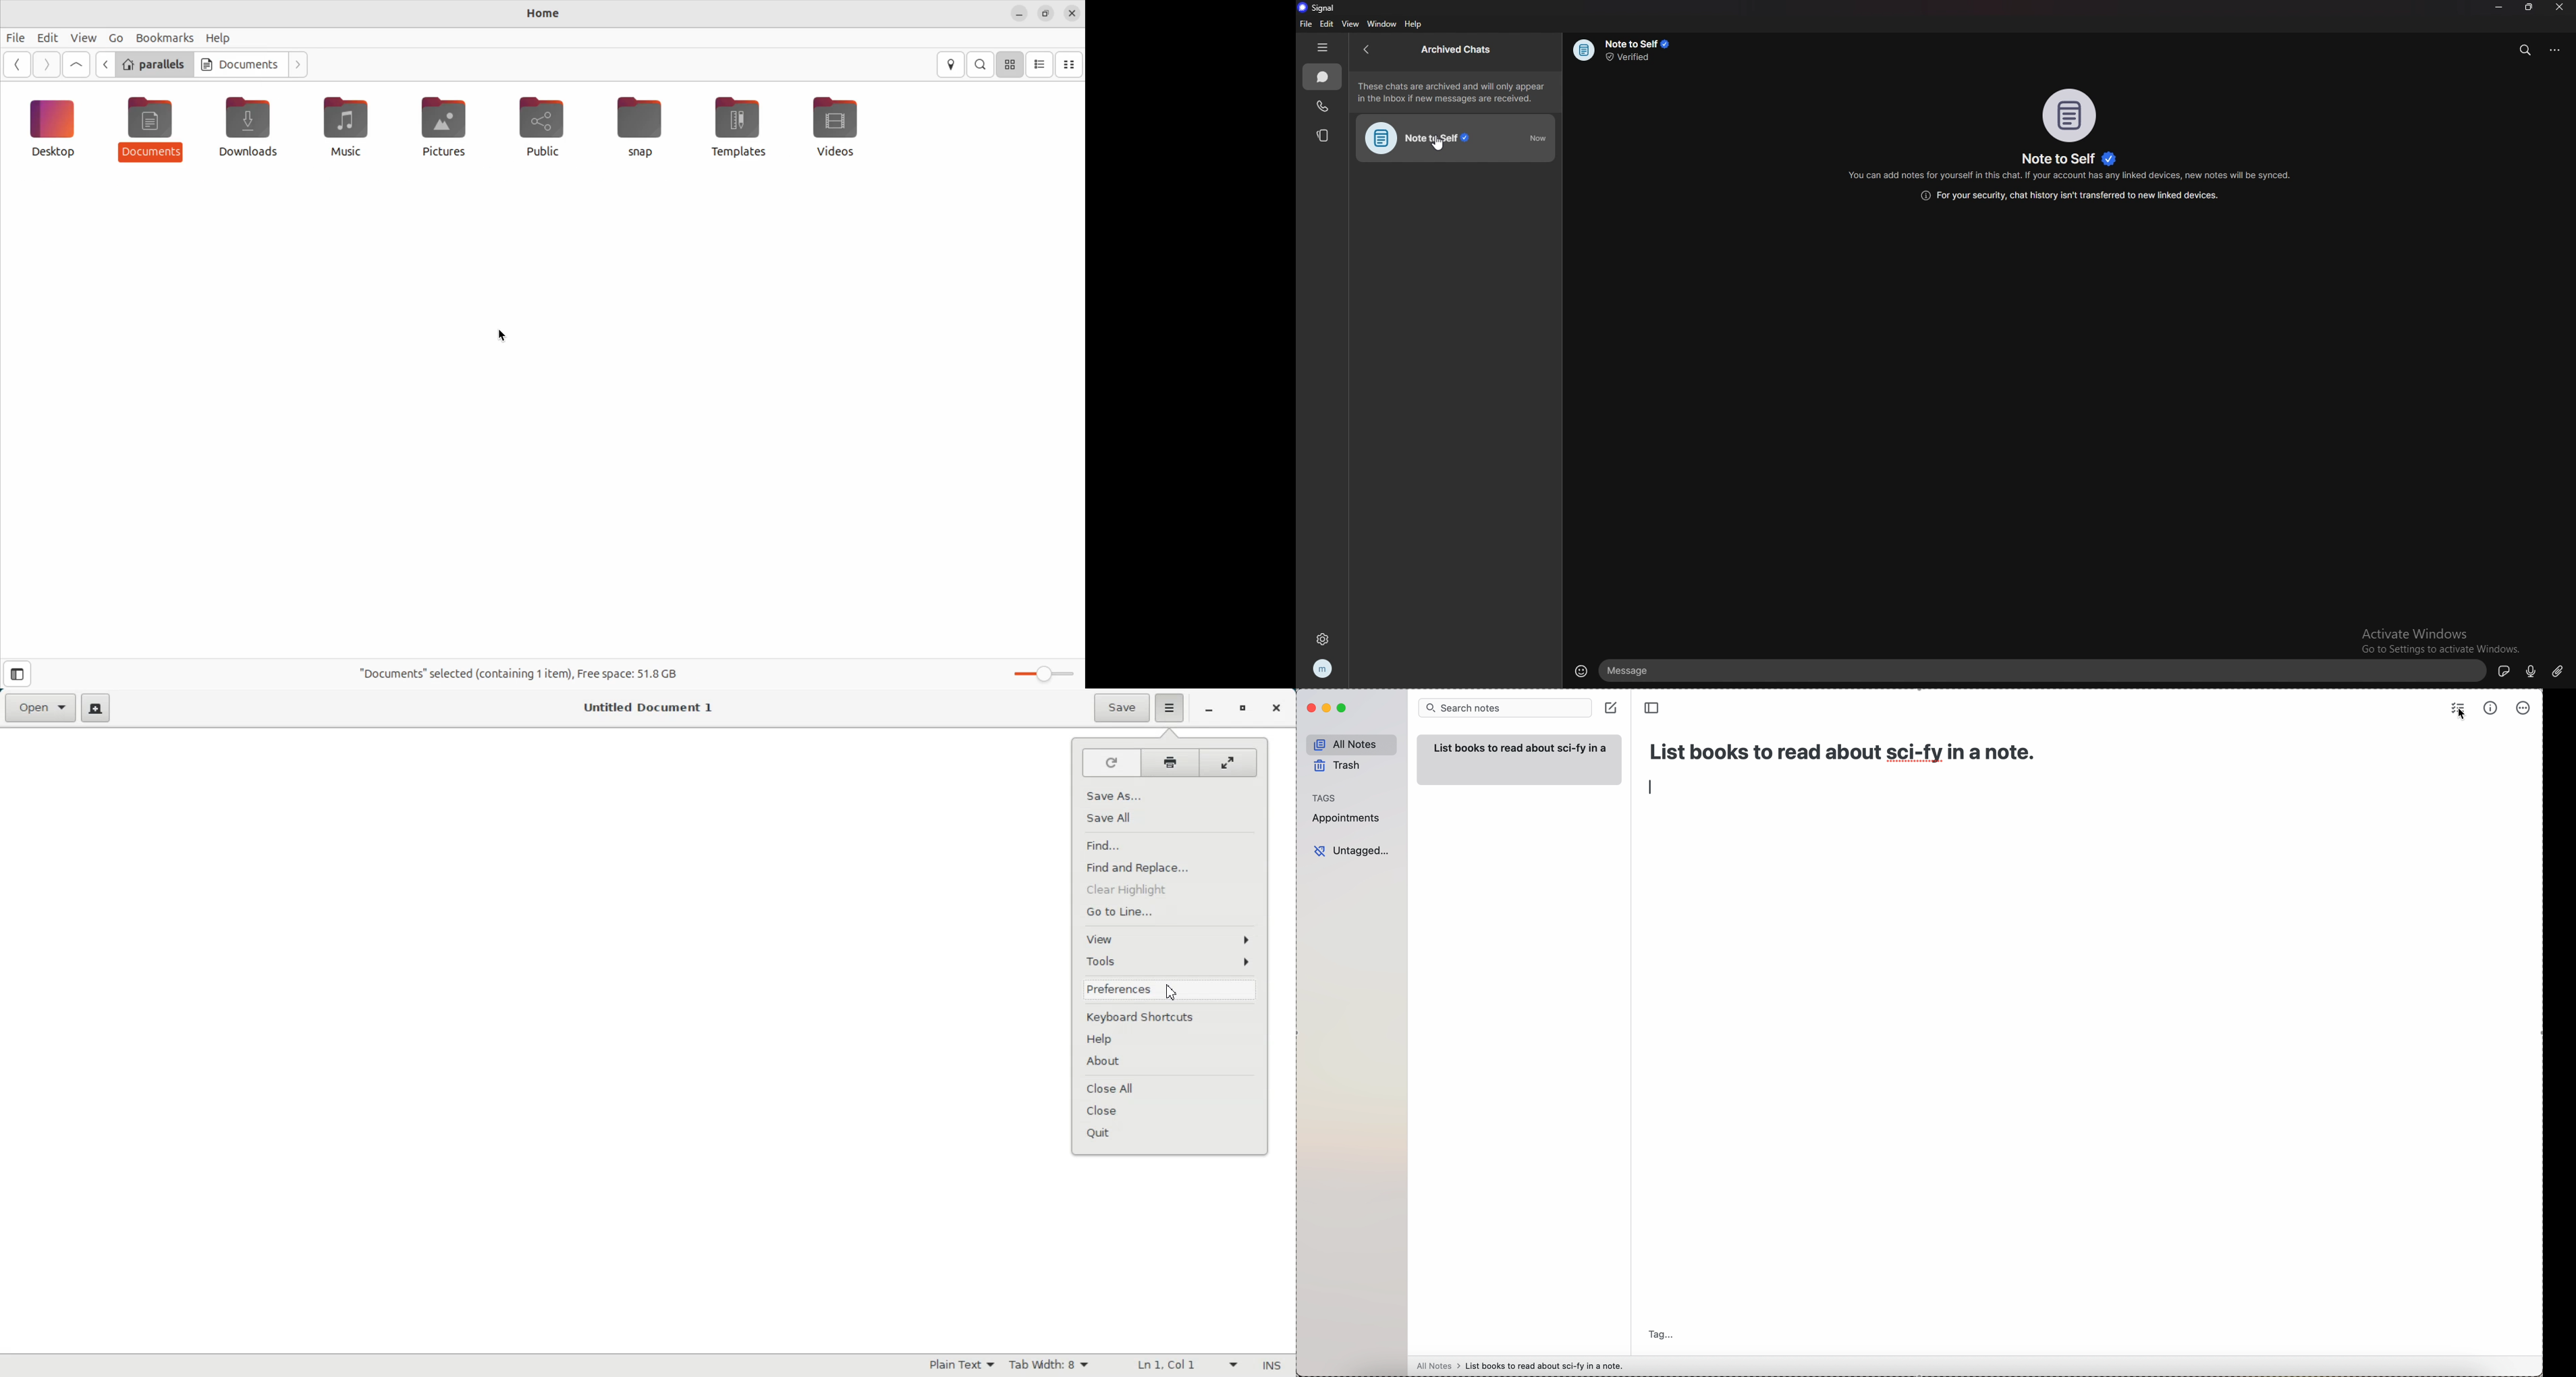 The height and width of the screenshot is (1400, 2576). Describe the element at coordinates (1349, 743) in the screenshot. I see `all notes` at that location.